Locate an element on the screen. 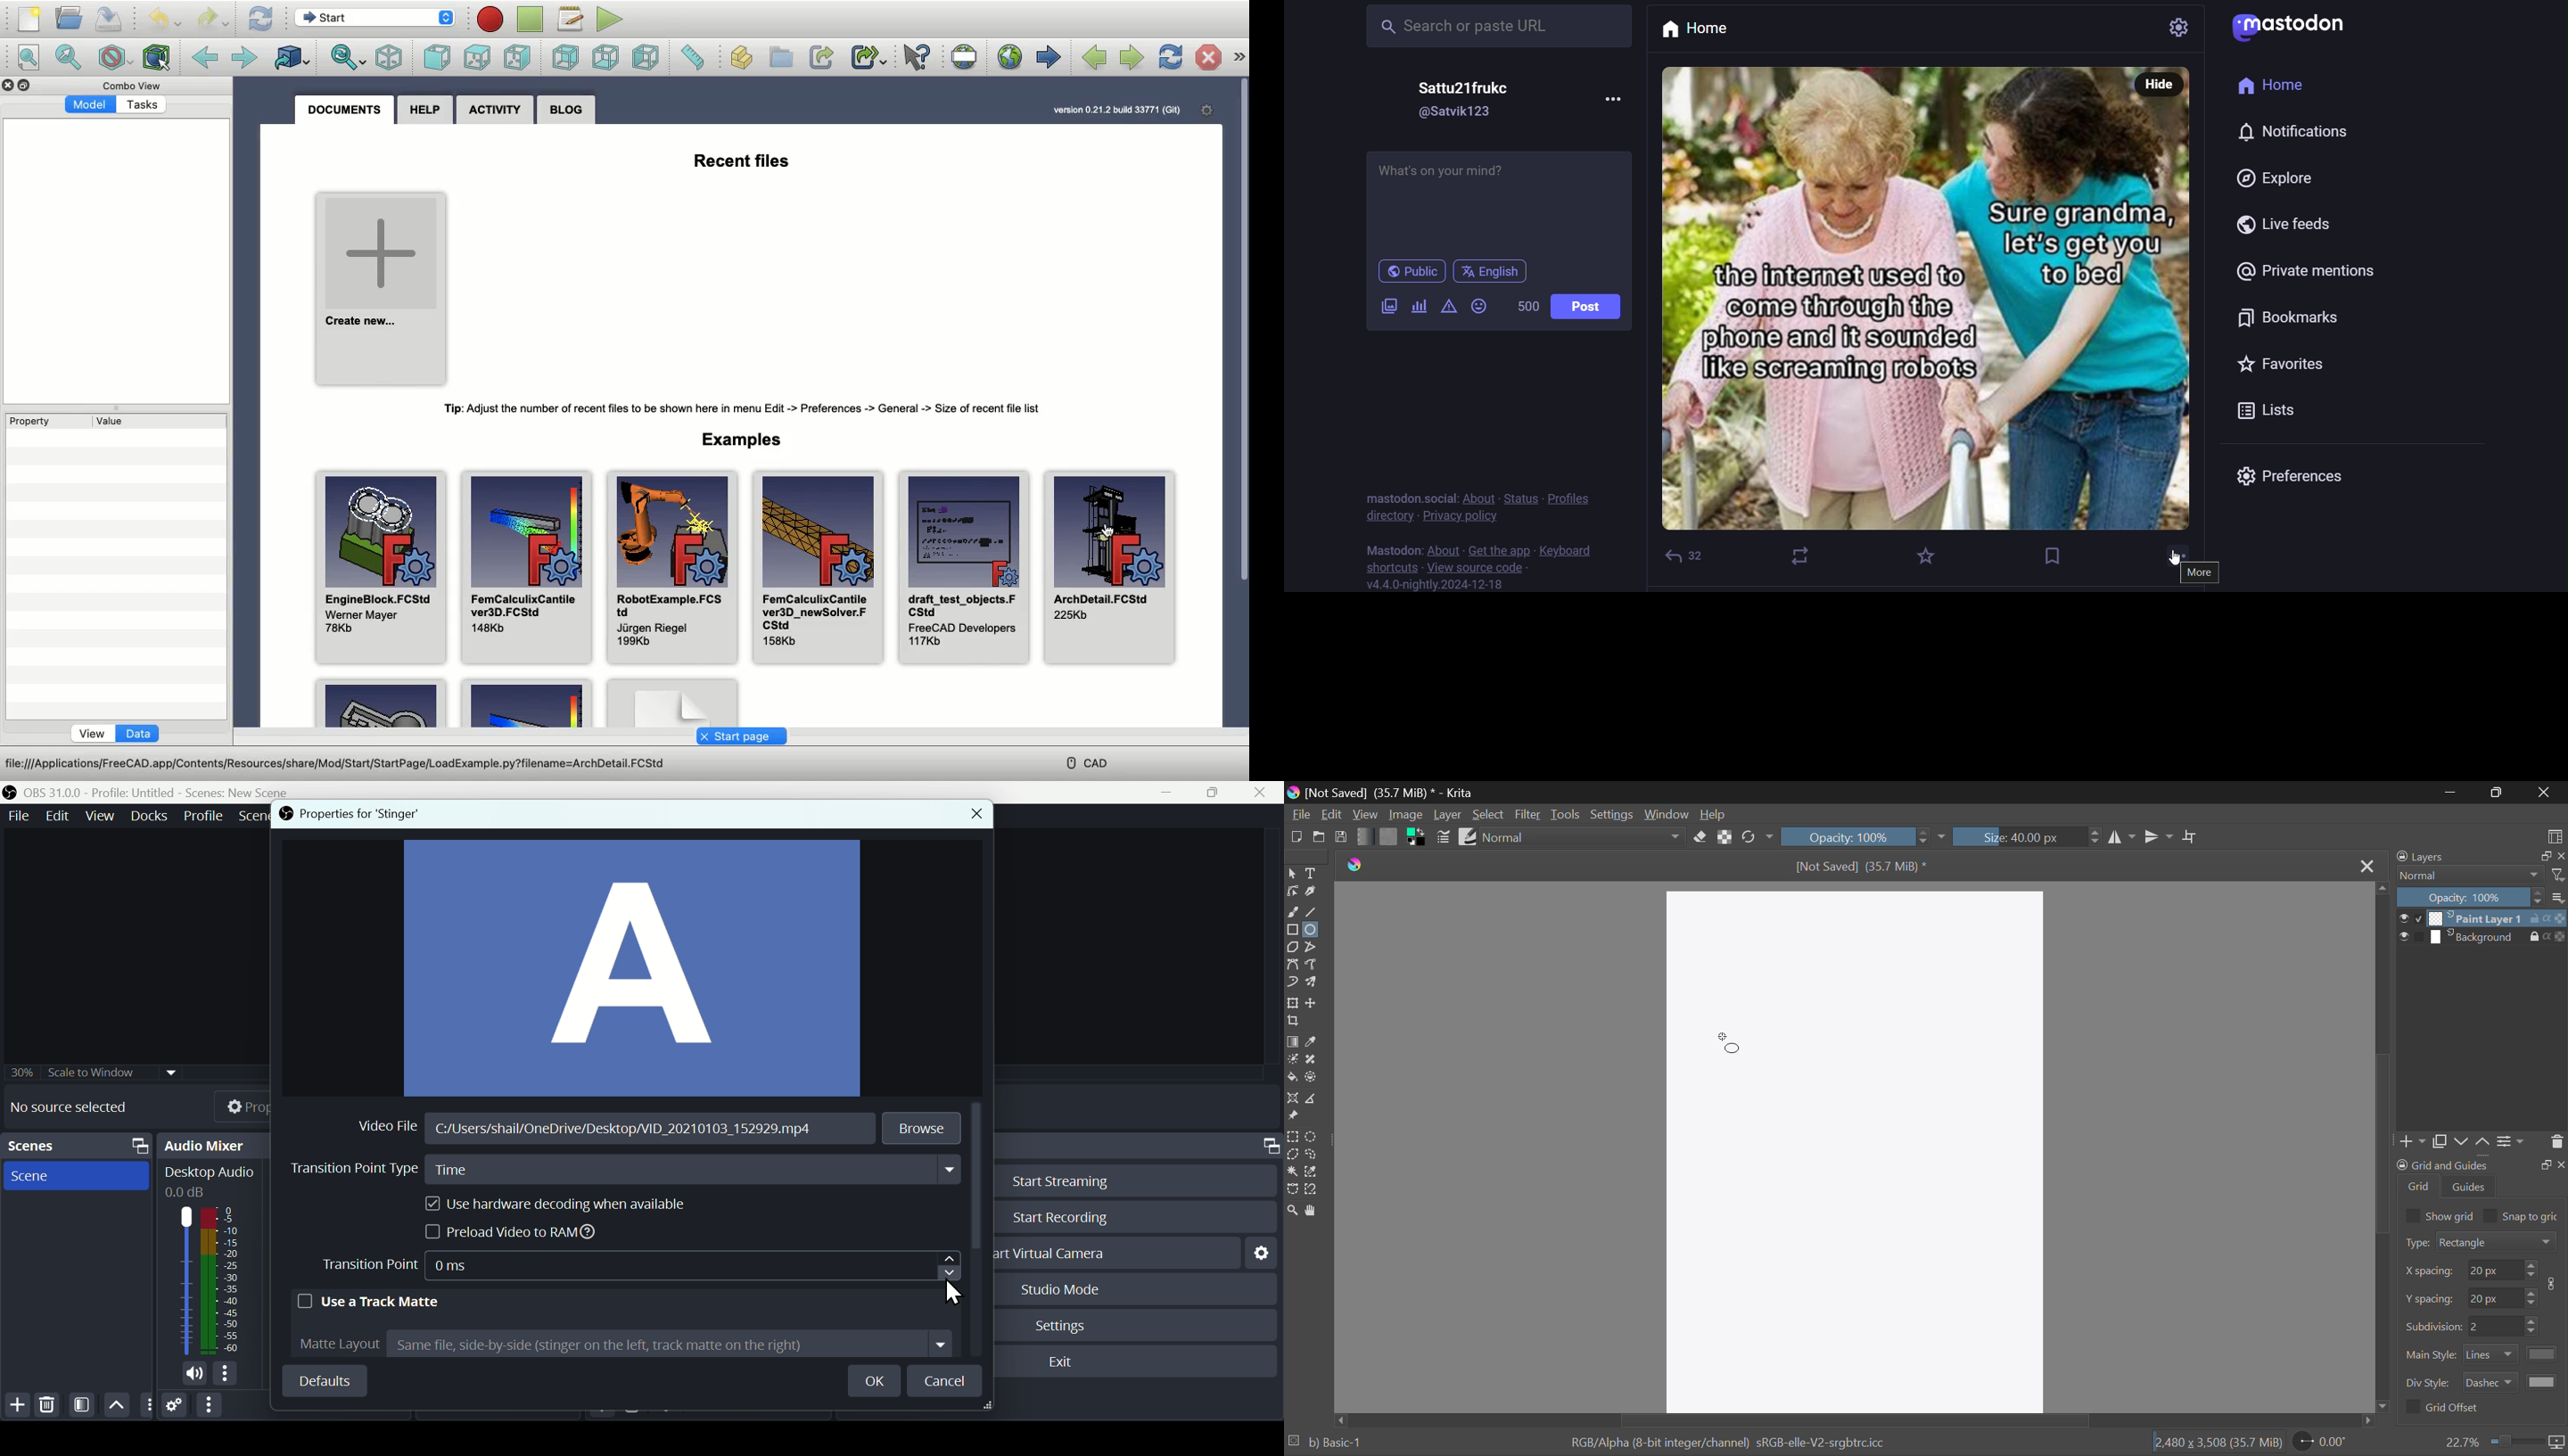  Settings is located at coordinates (175, 1408).